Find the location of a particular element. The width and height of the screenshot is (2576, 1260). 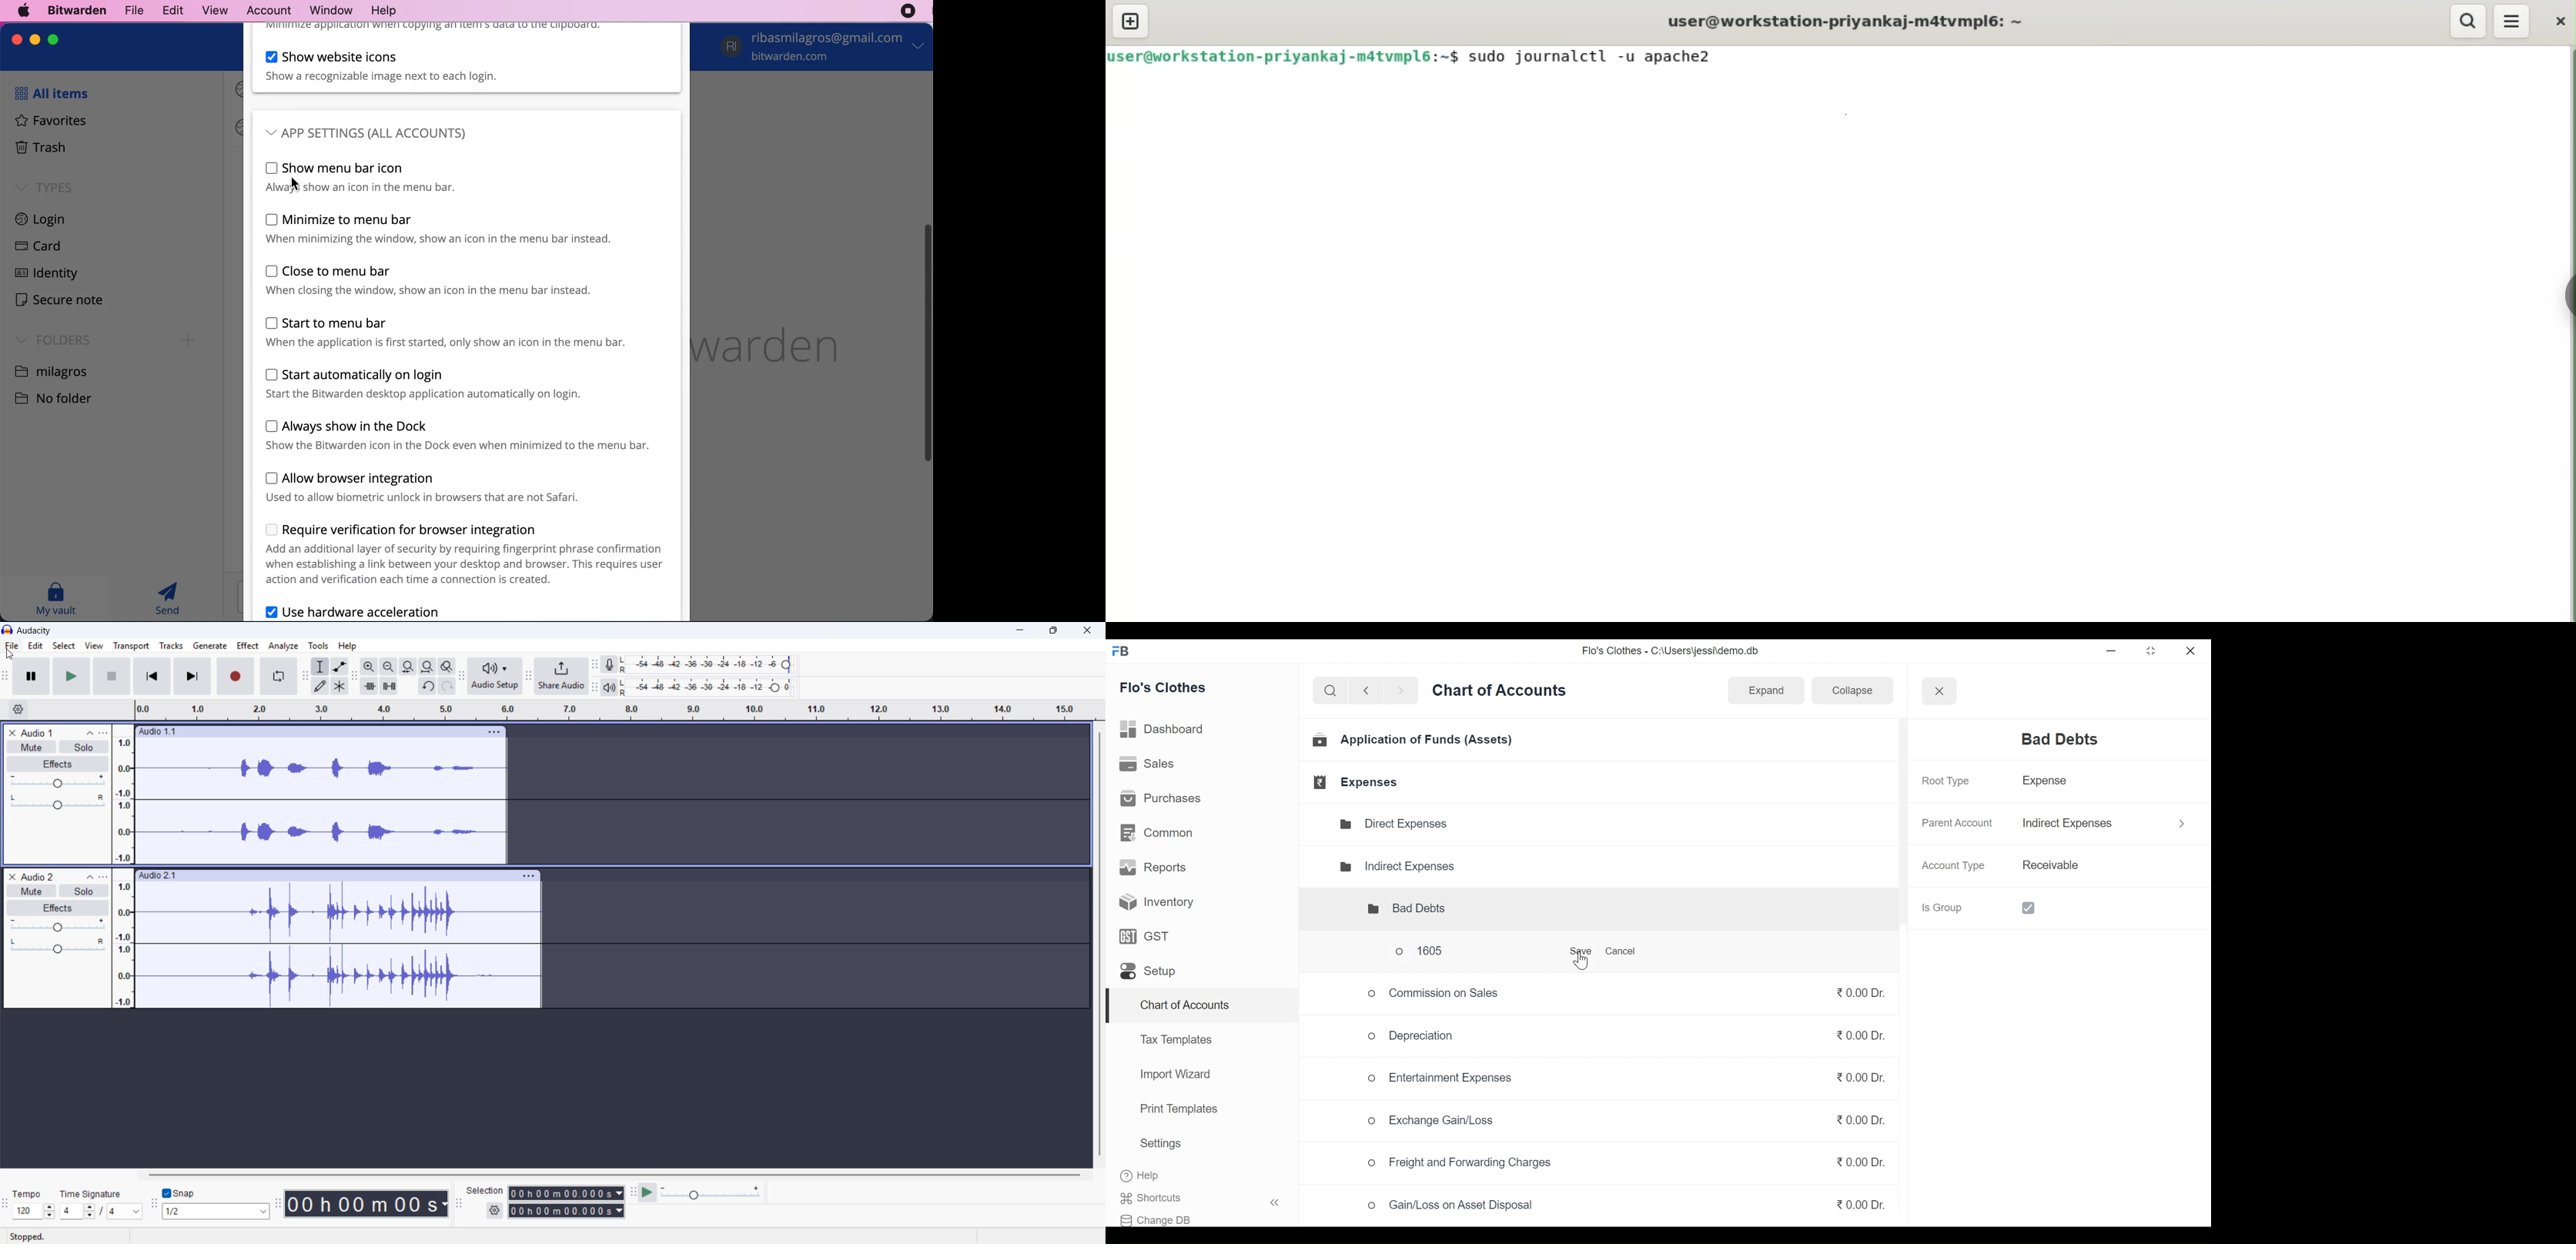

Track options  is located at coordinates (528, 875).